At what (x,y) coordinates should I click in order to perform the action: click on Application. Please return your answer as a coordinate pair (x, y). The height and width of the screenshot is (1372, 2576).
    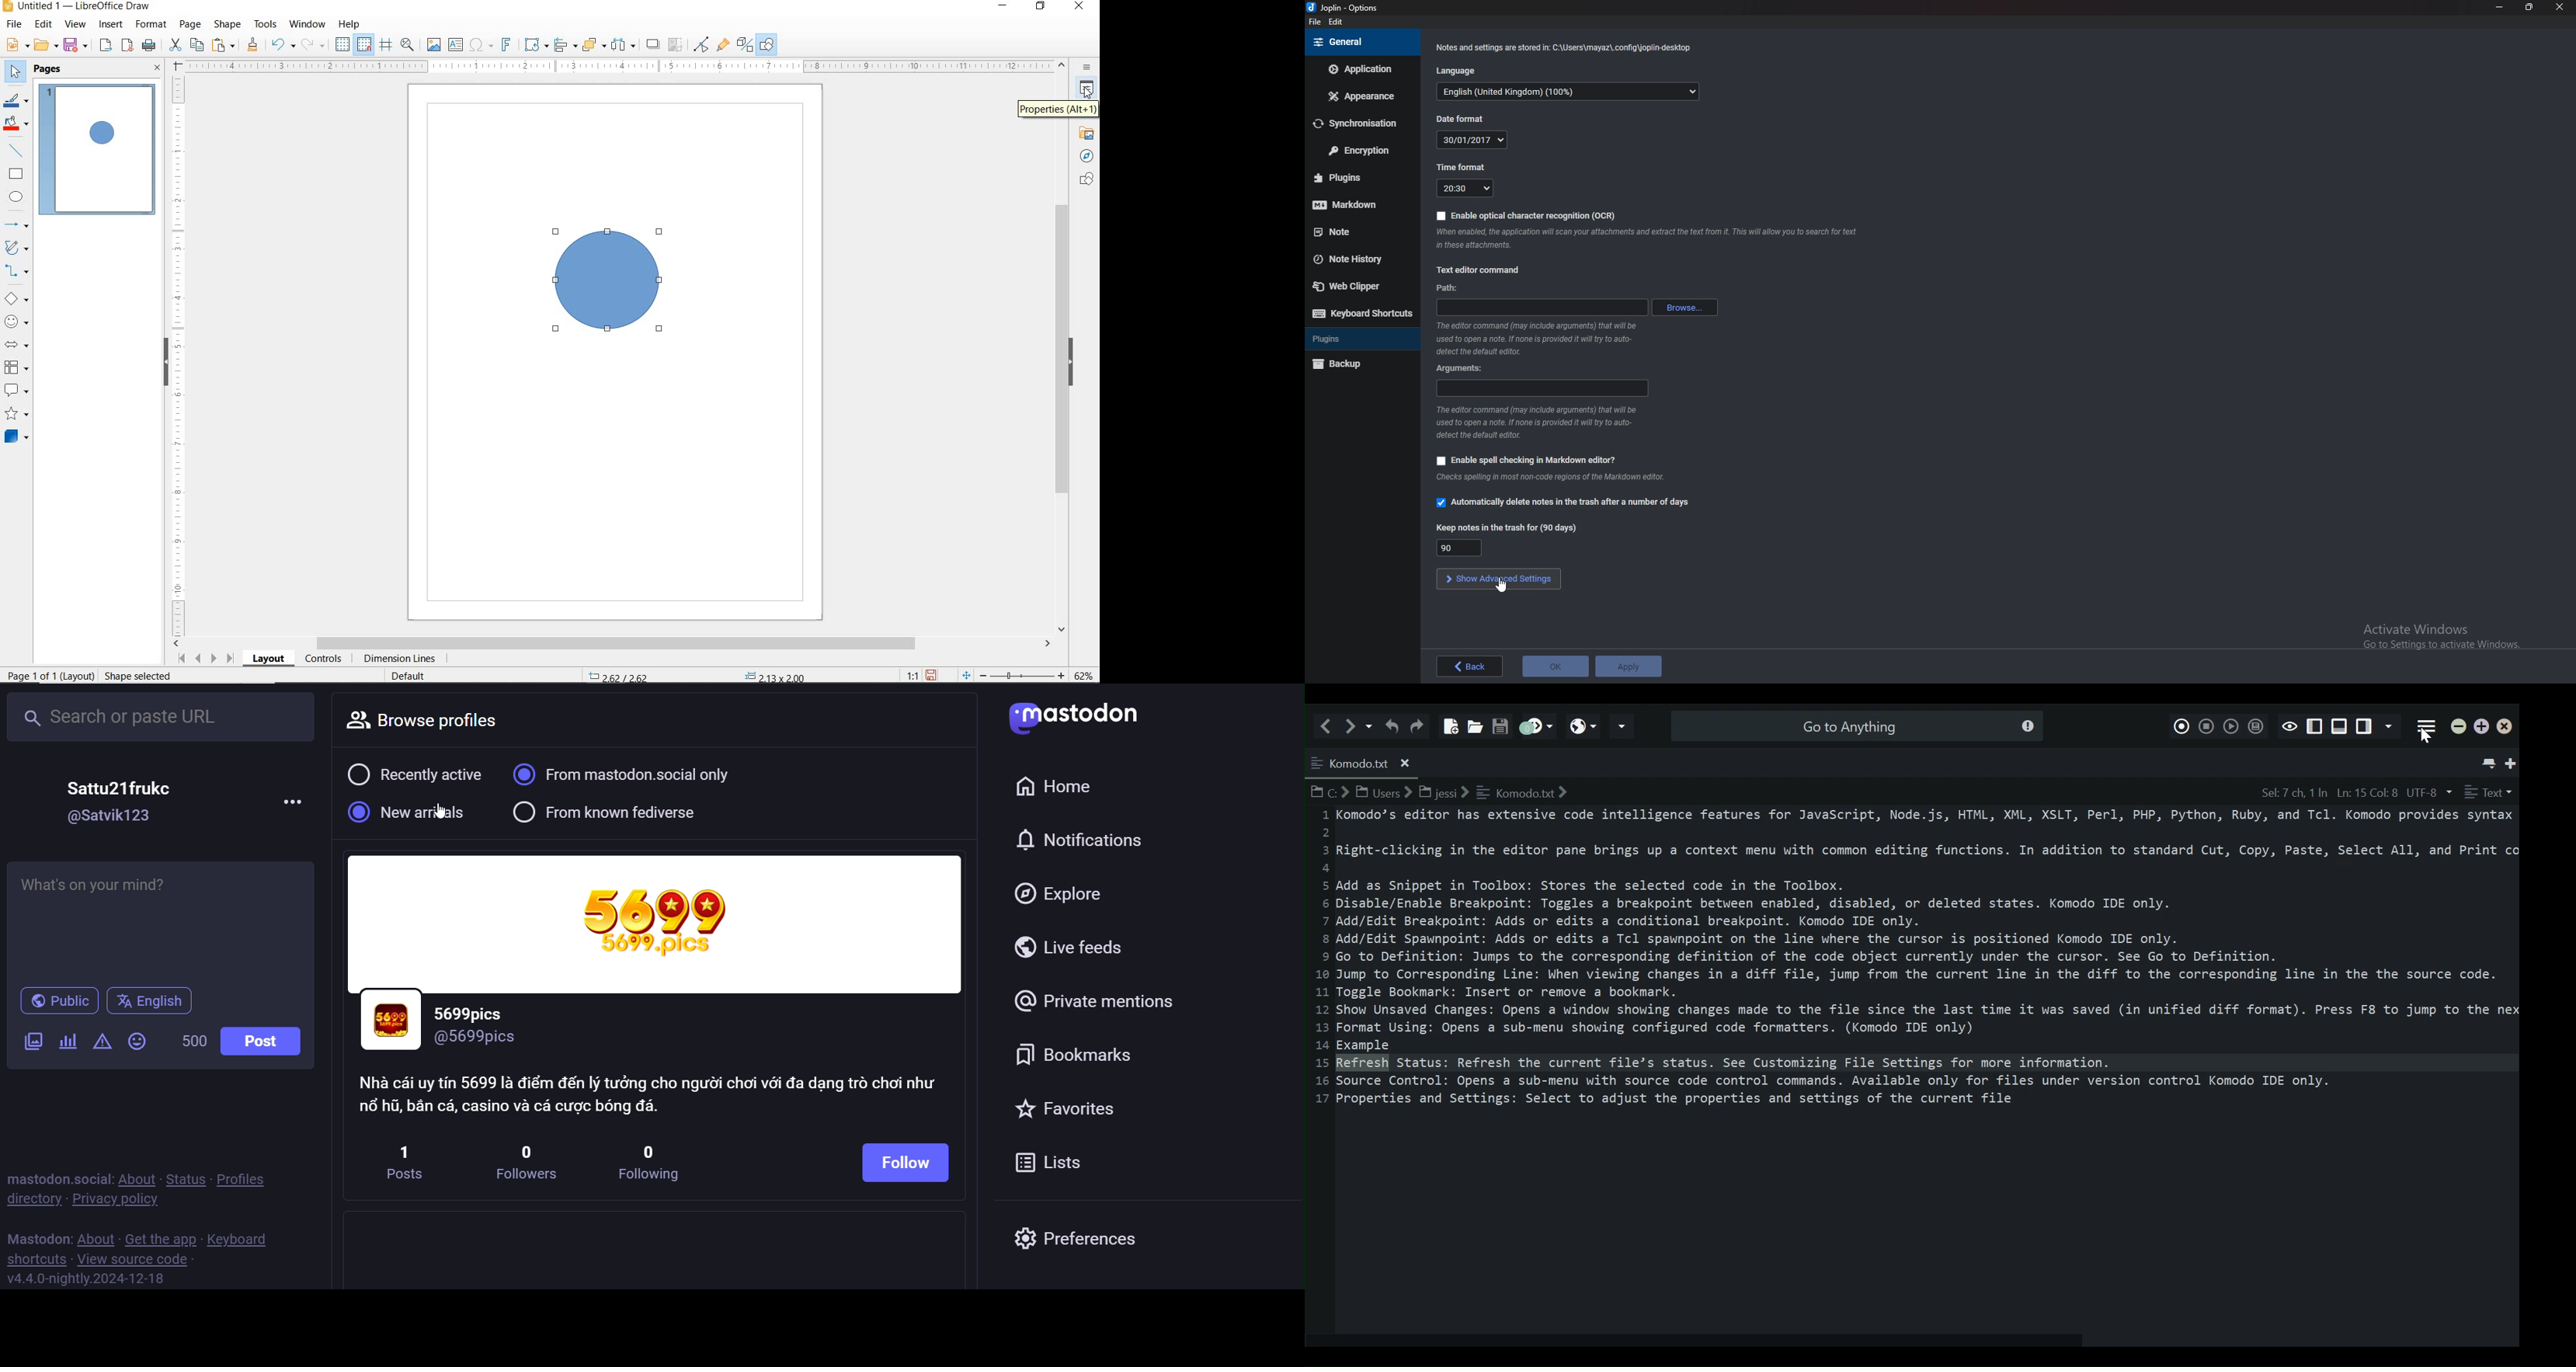
    Looking at the image, I should click on (1361, 68).